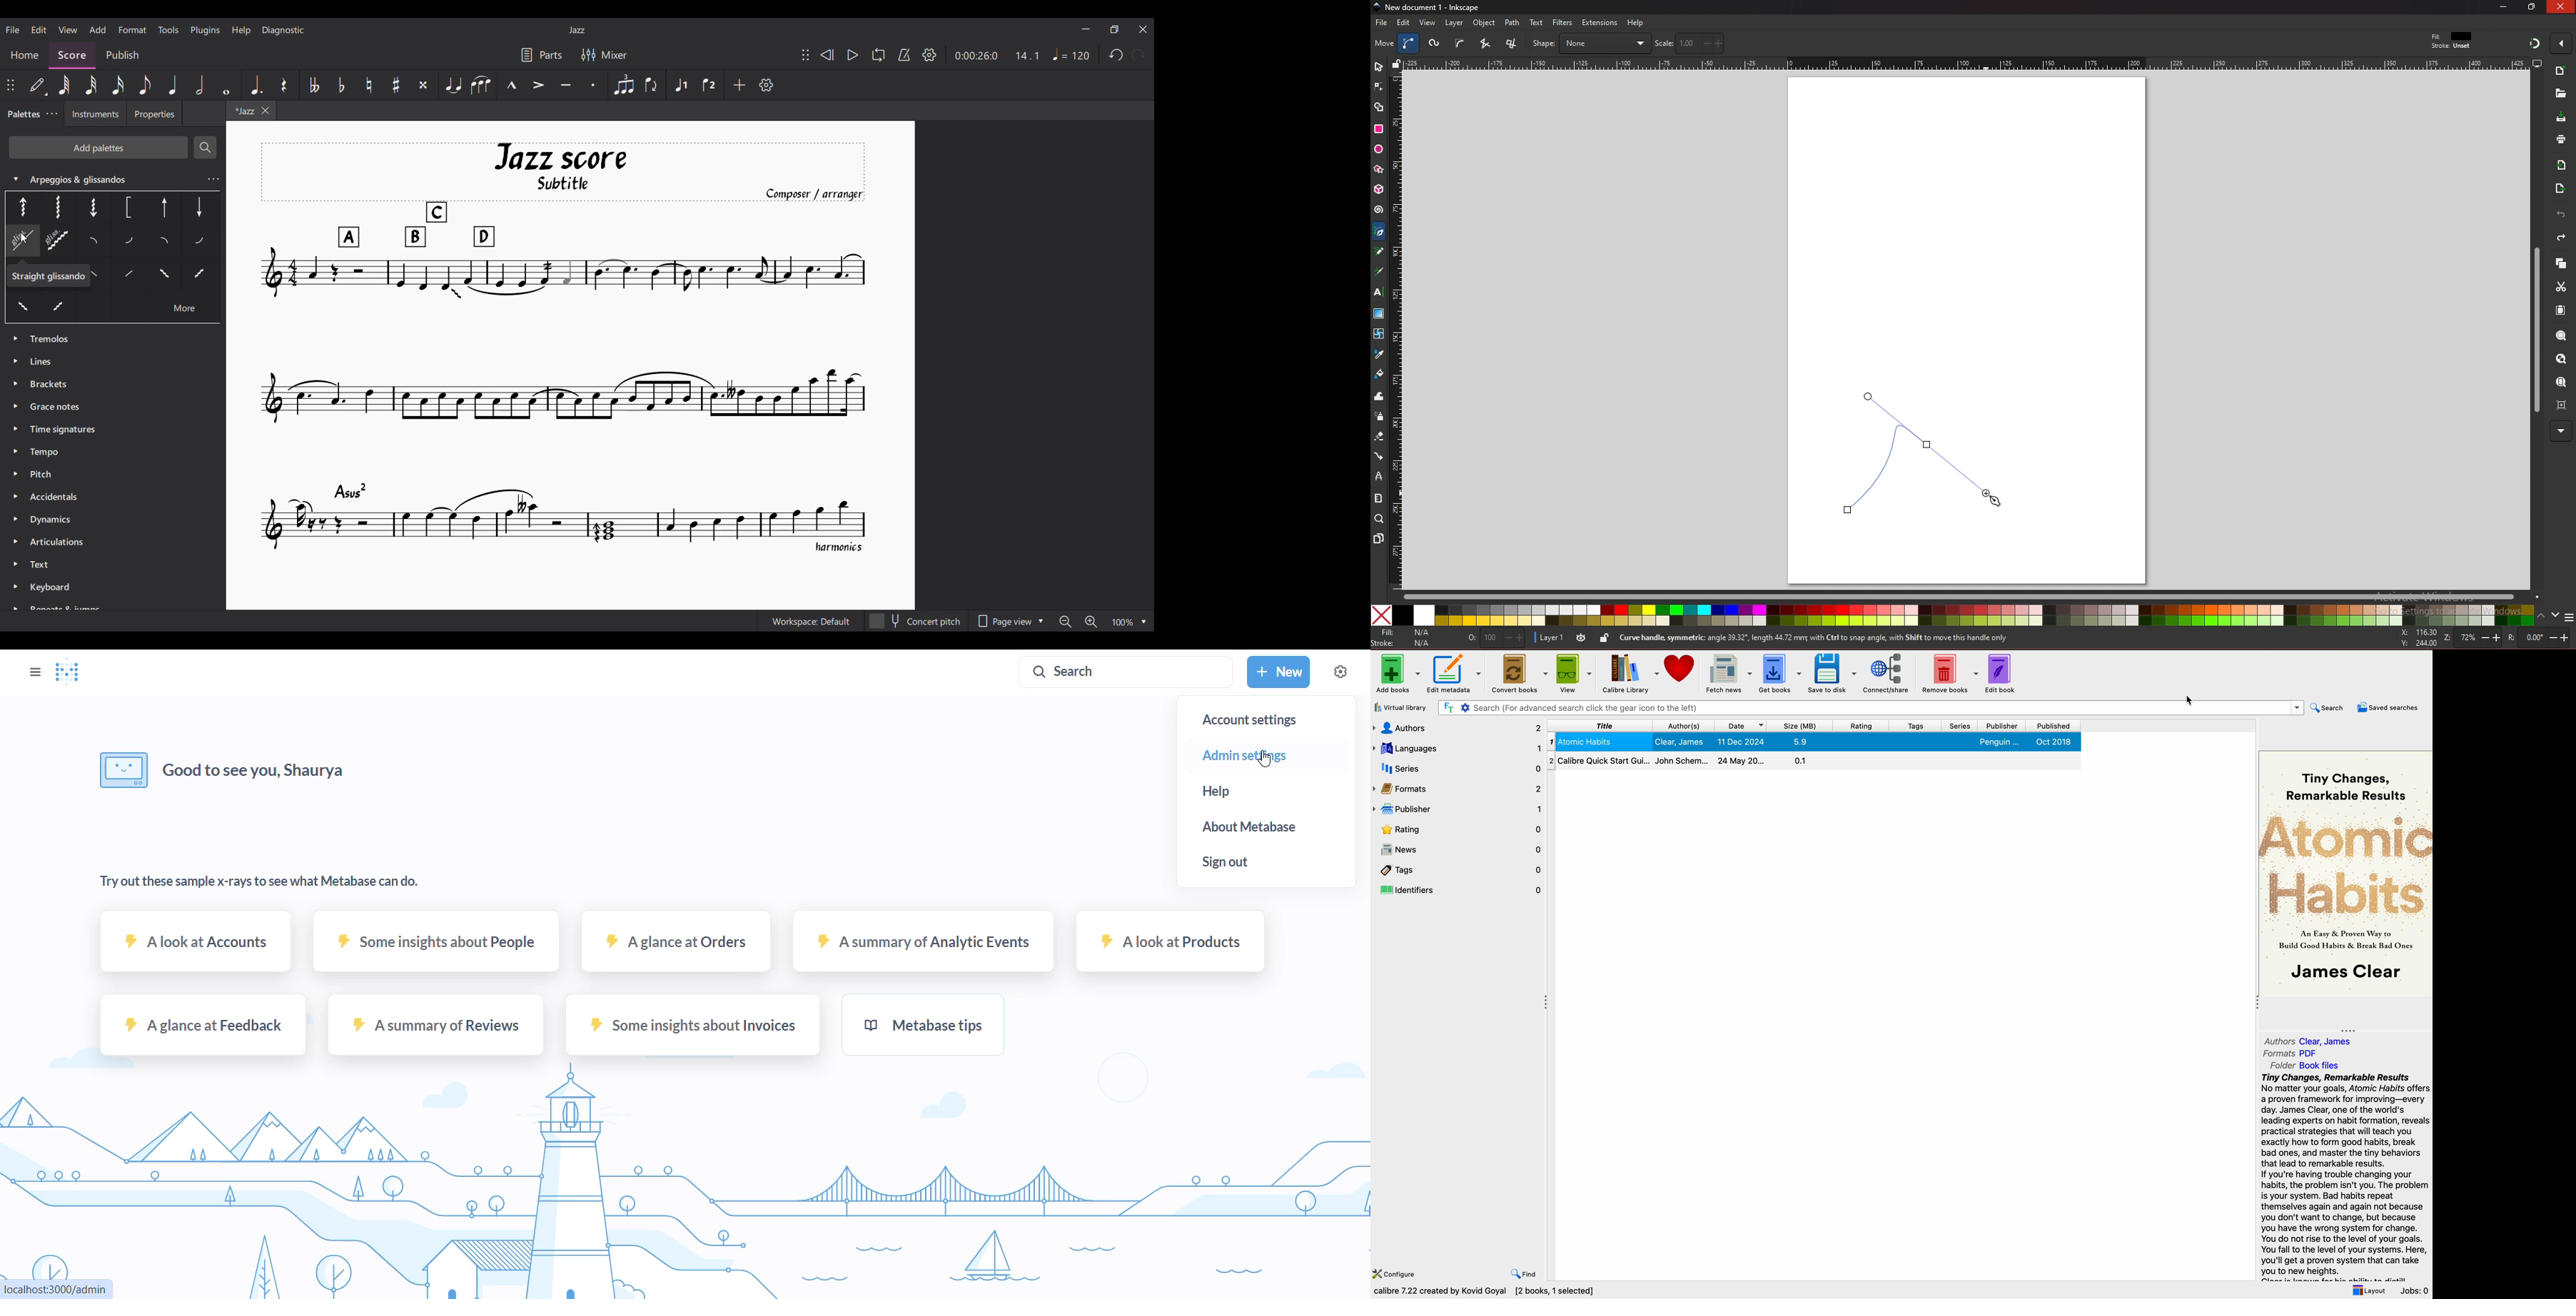  Describe the element at coordinates (1378, 498) in the screenshot. I see `measure` at that location.